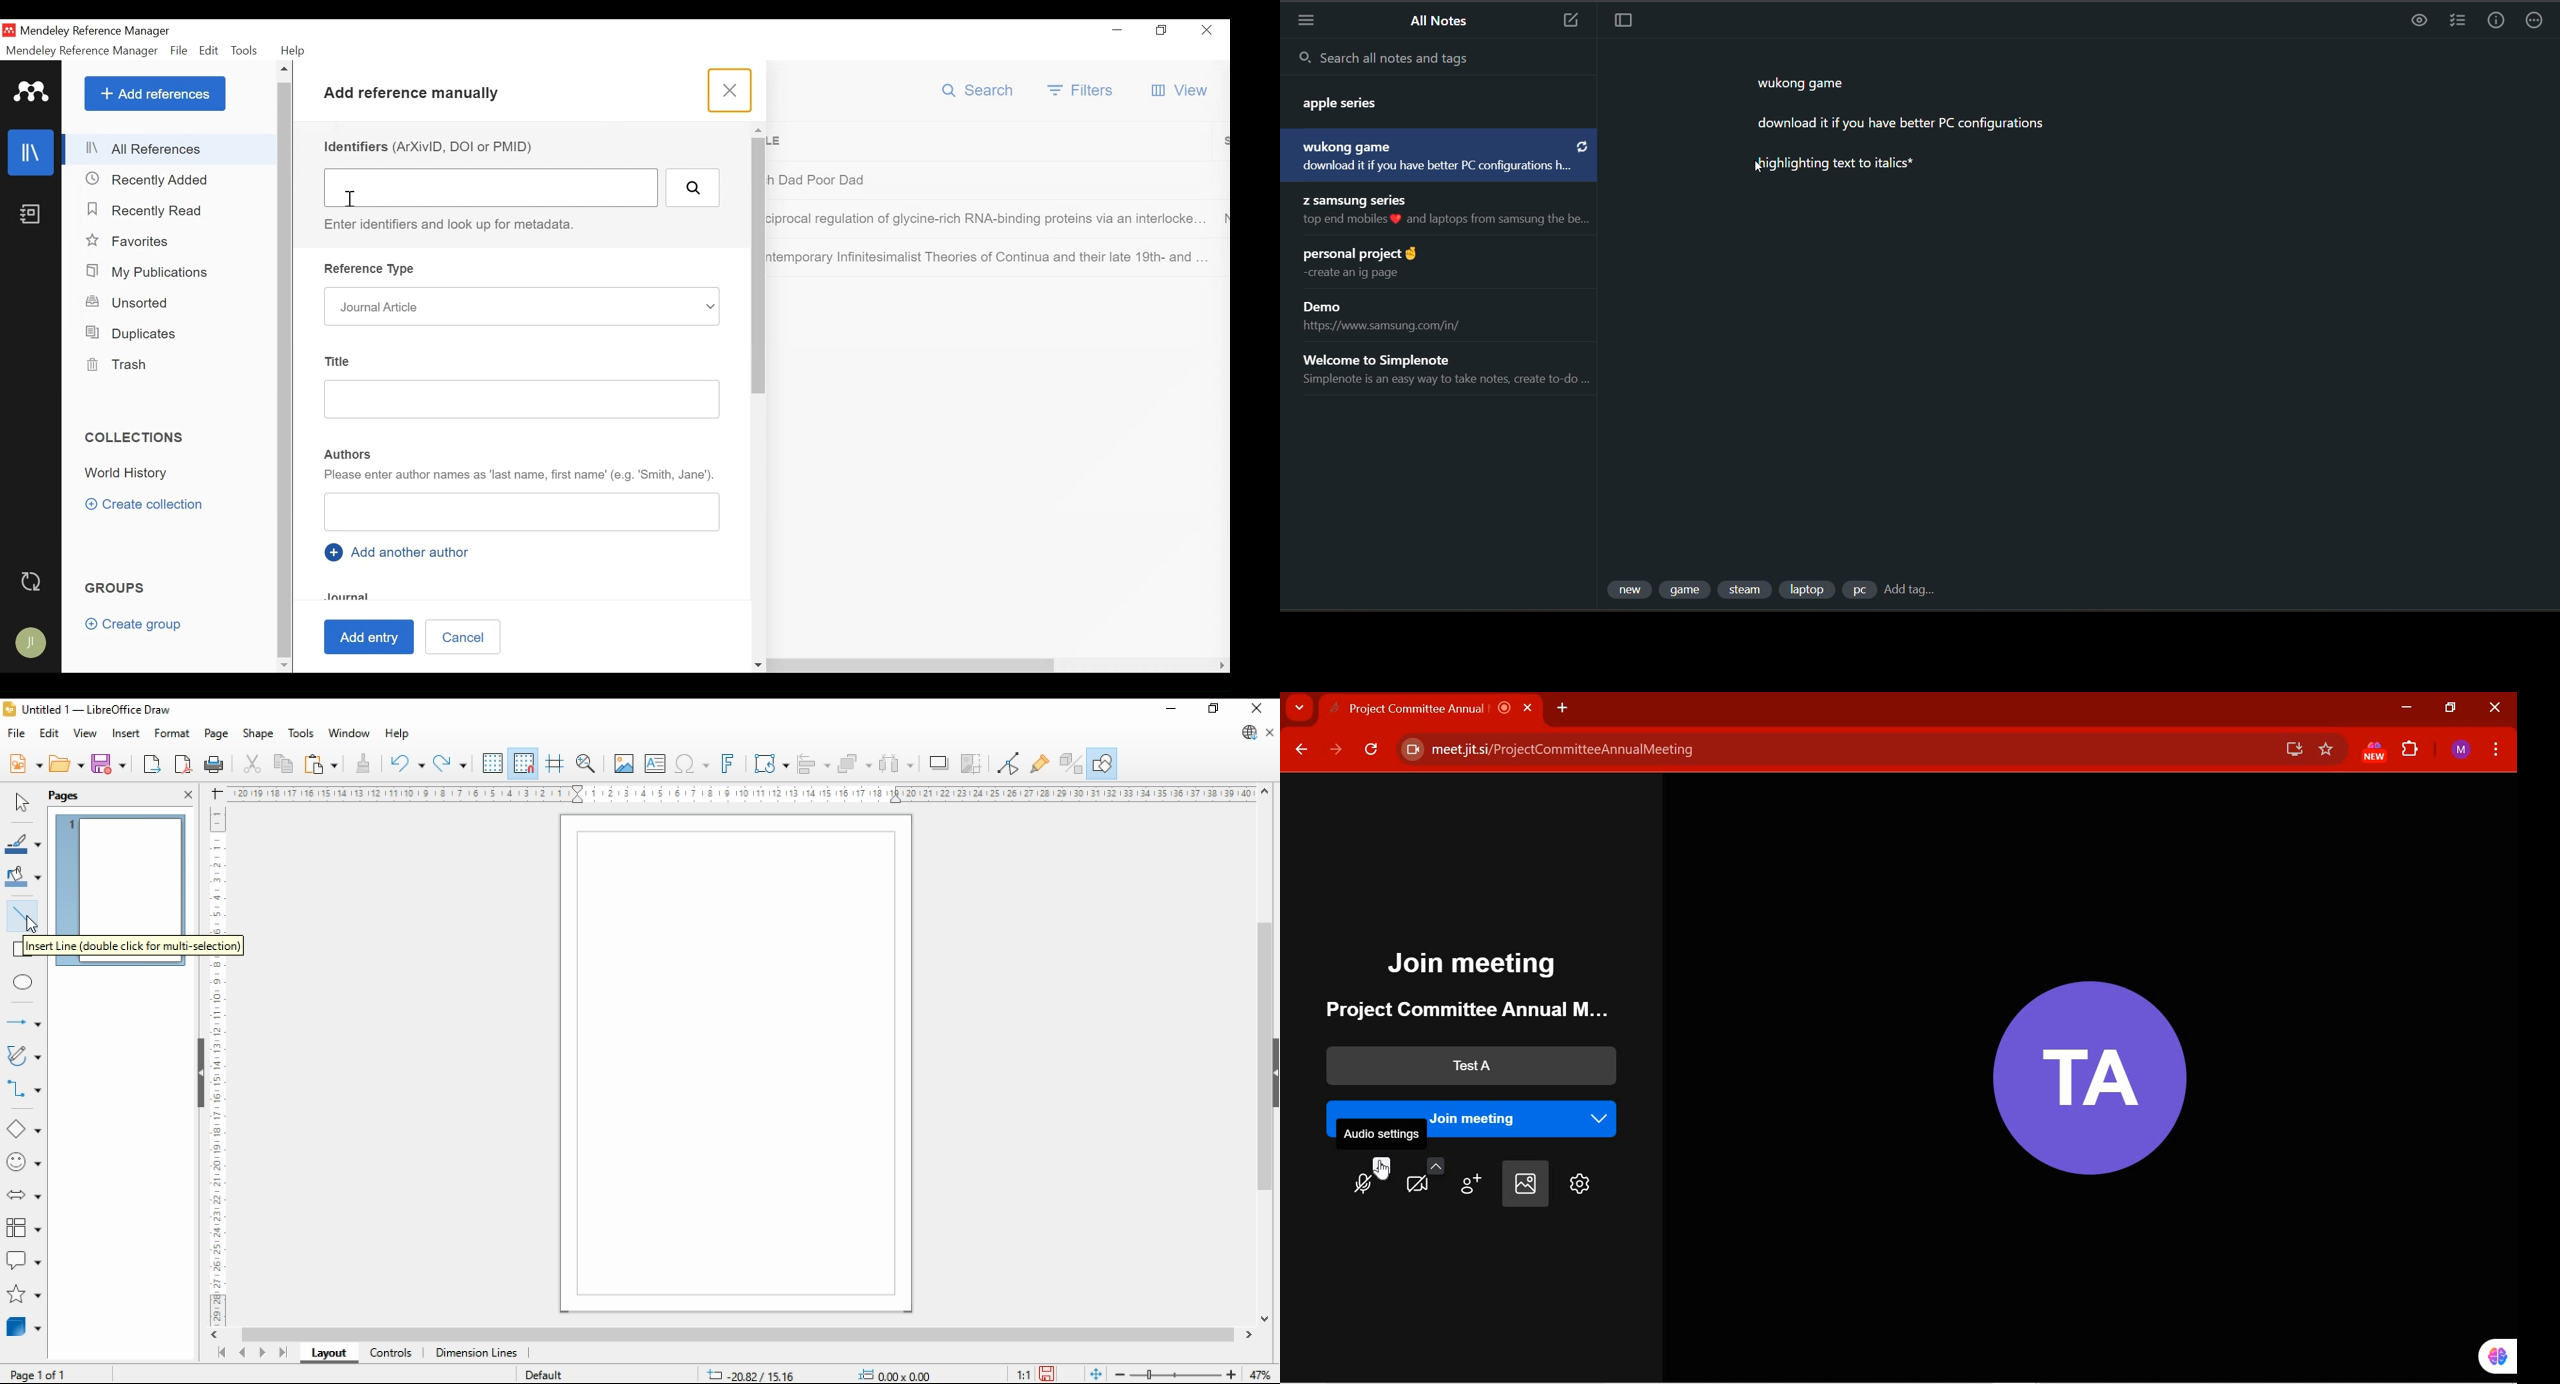 The image size is (2576, 1400). I want to click on note title and preview, so click(1443, 369).